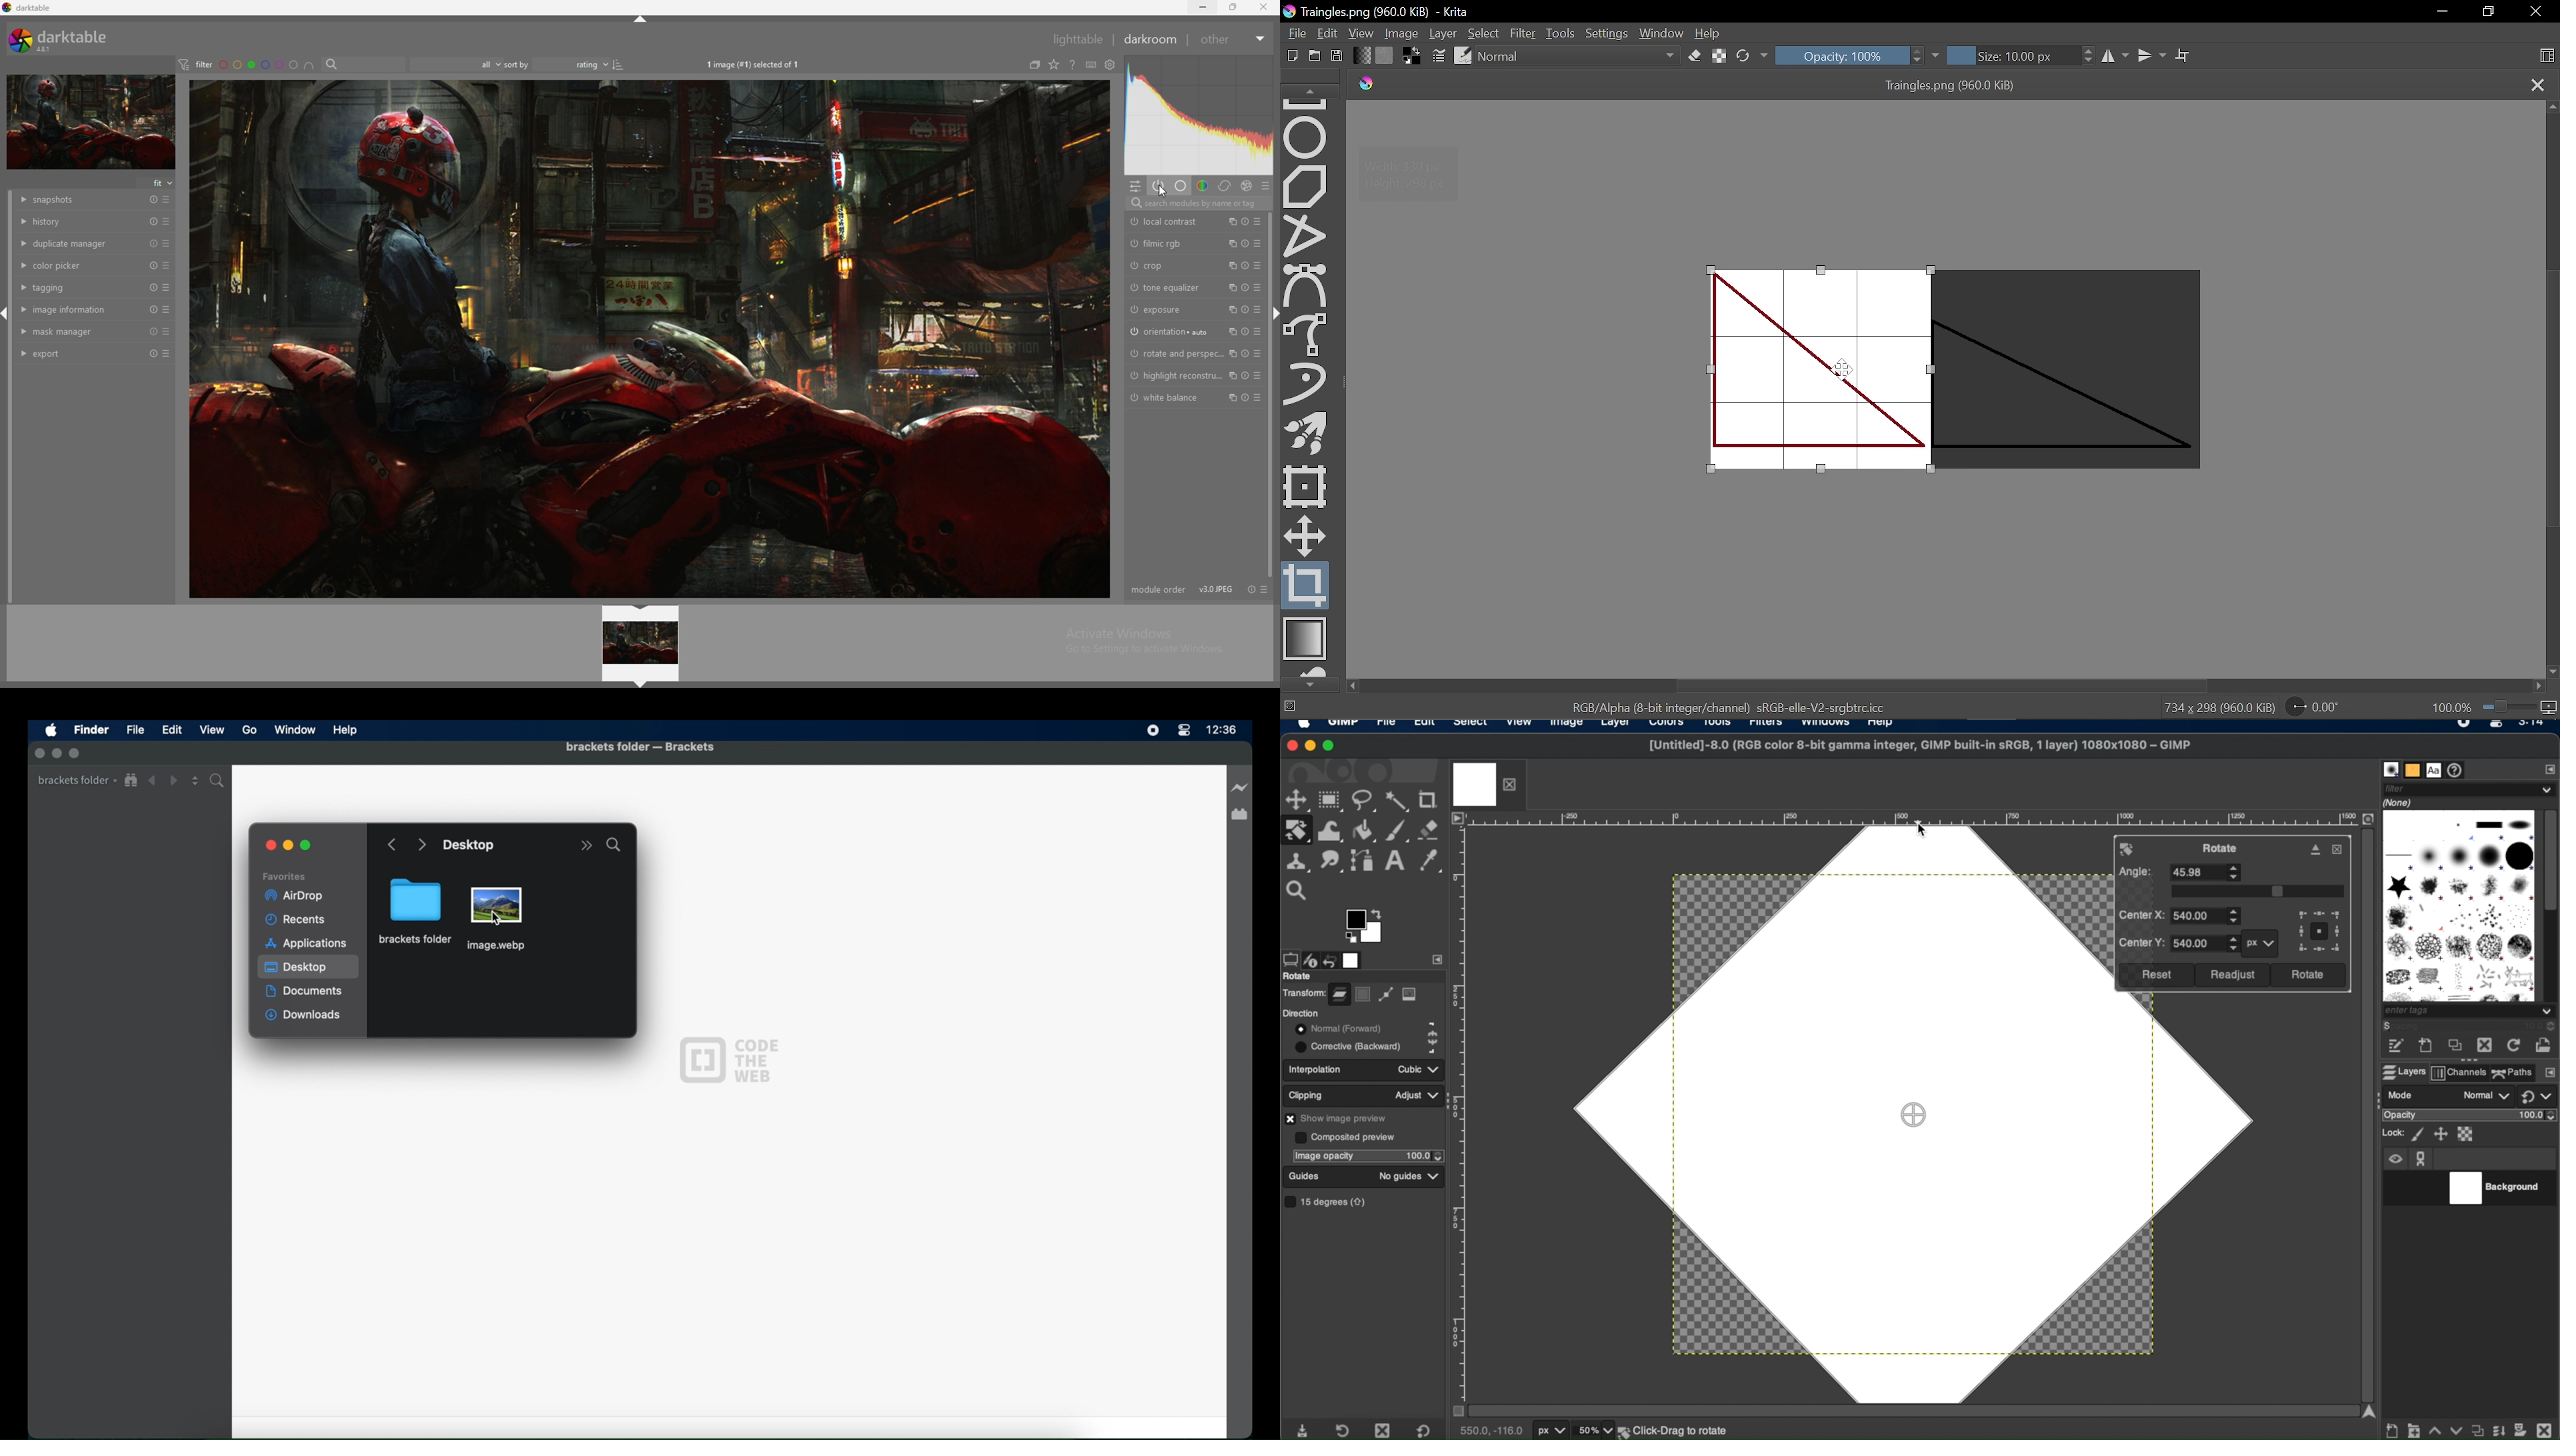 The width and height of the screenshot is (2576, 1456). Describe the element at coordinates (1307, 187) in the screenshot. I see `Polygon tool` at that location.